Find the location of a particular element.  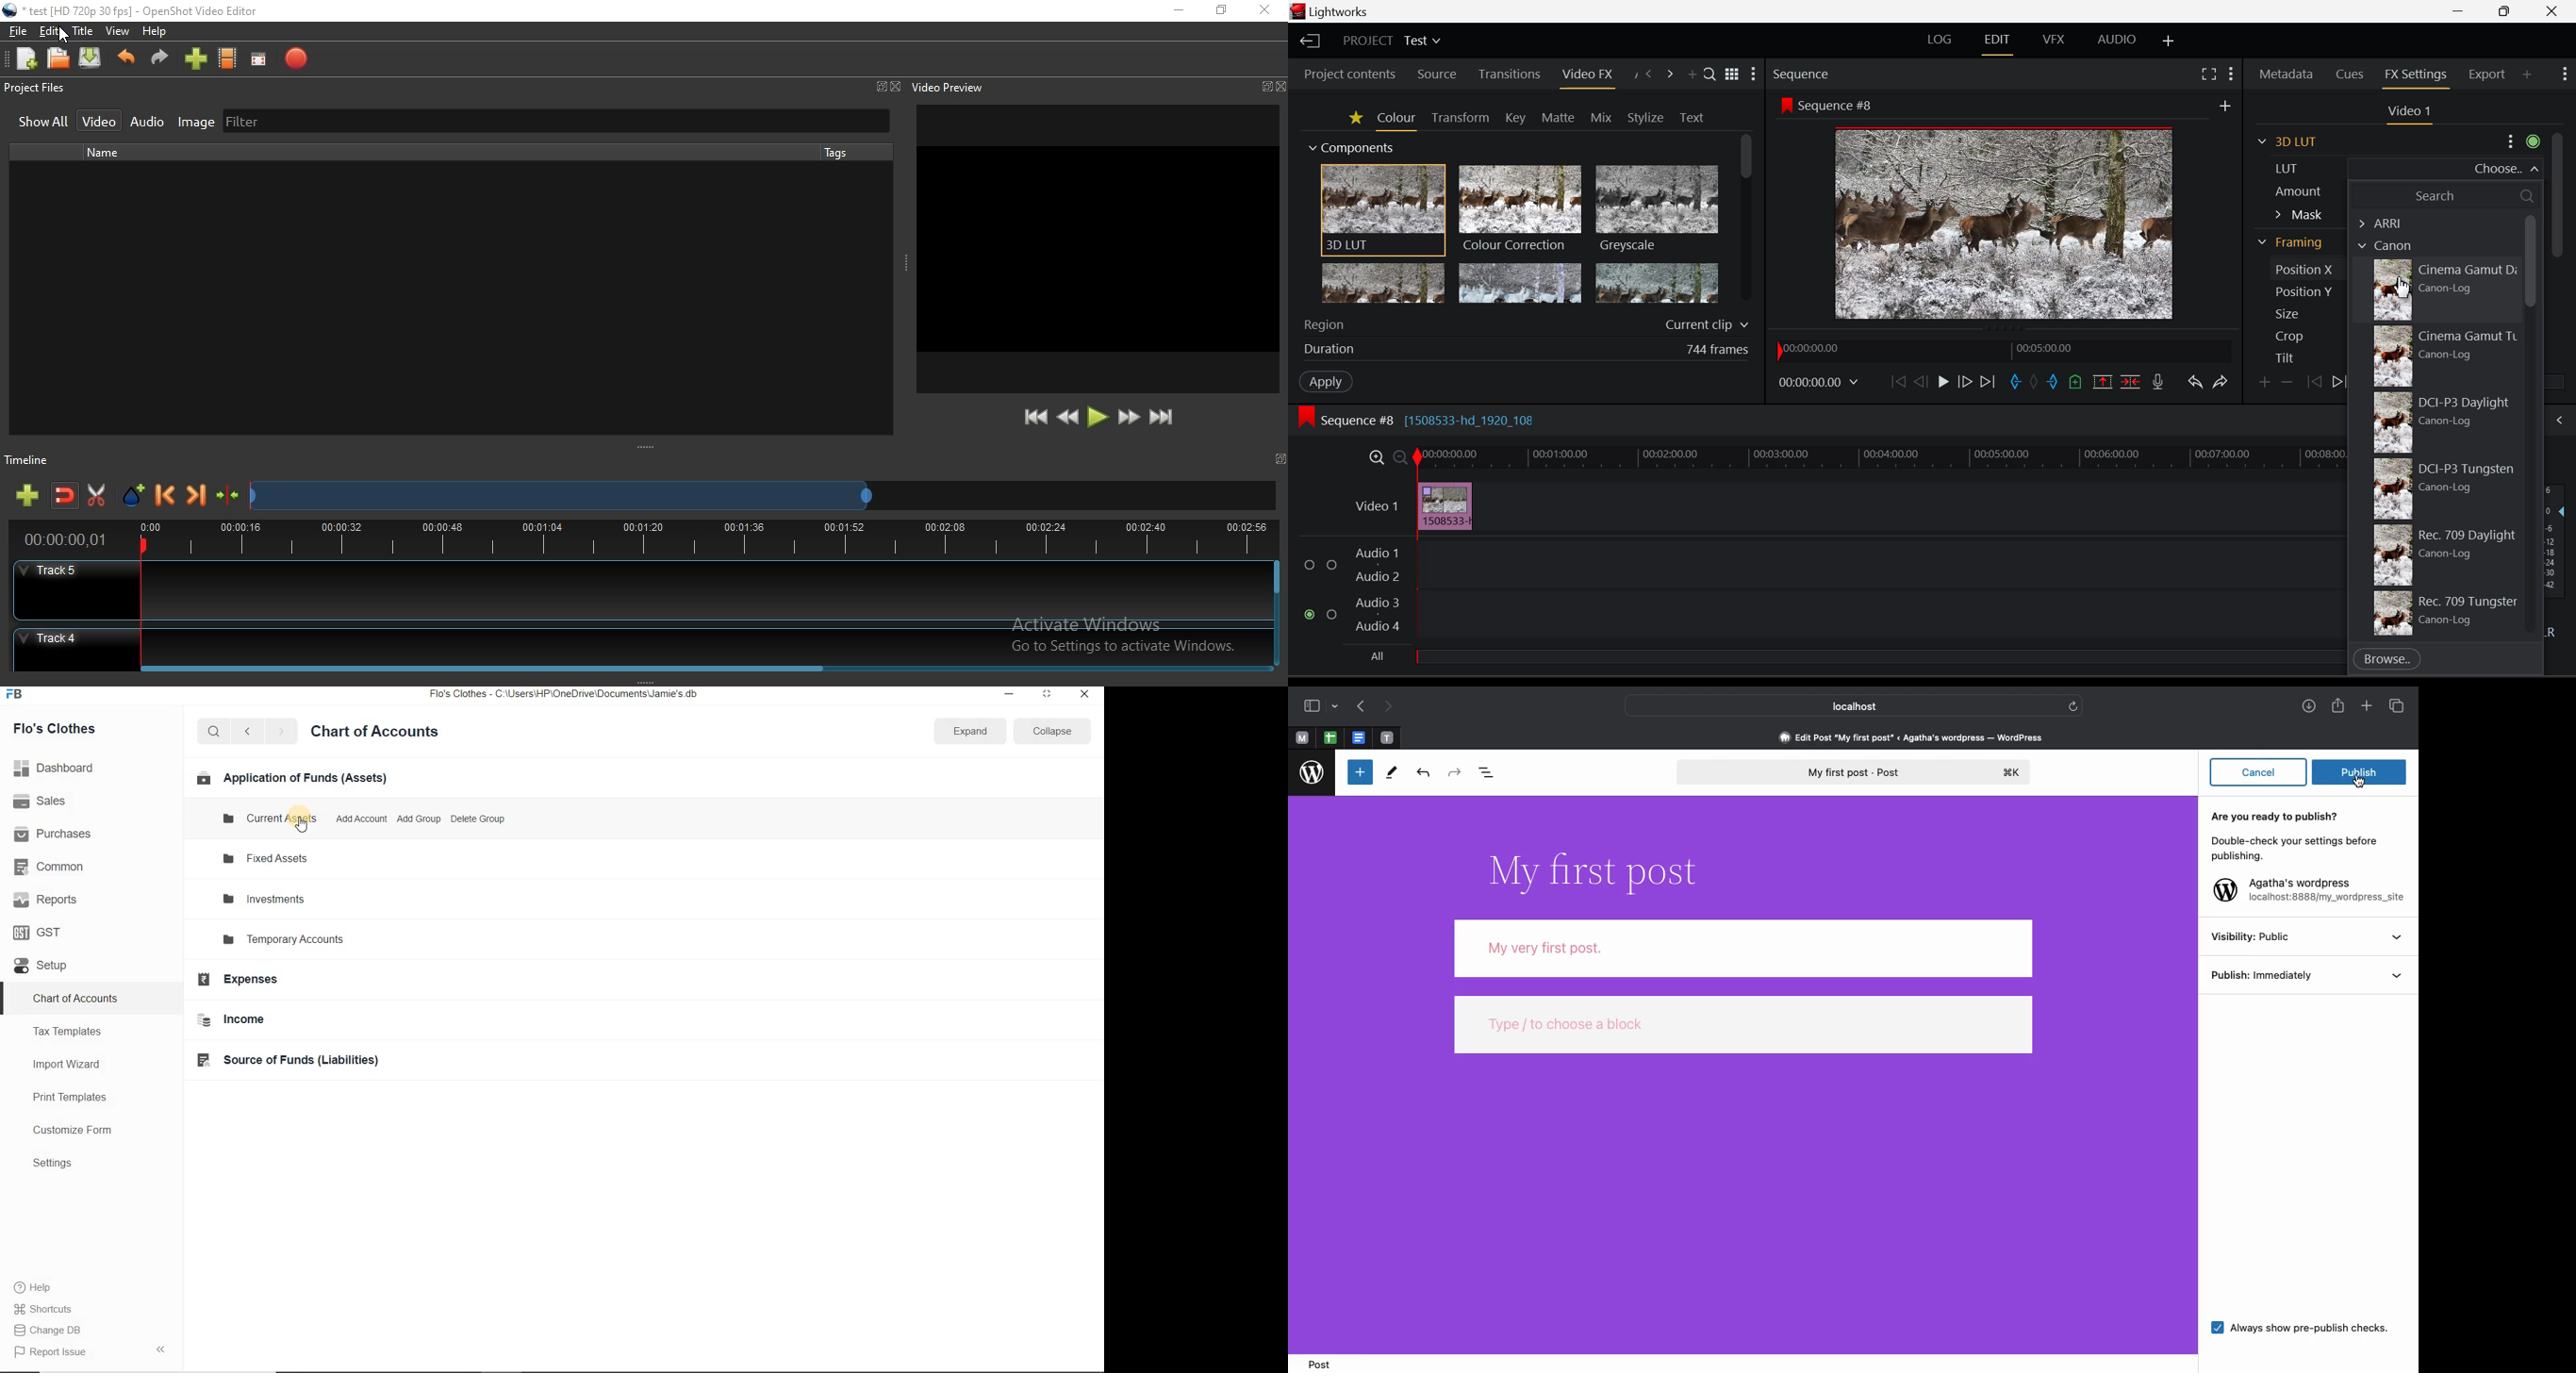

tags is located at coordinates (835, 152).